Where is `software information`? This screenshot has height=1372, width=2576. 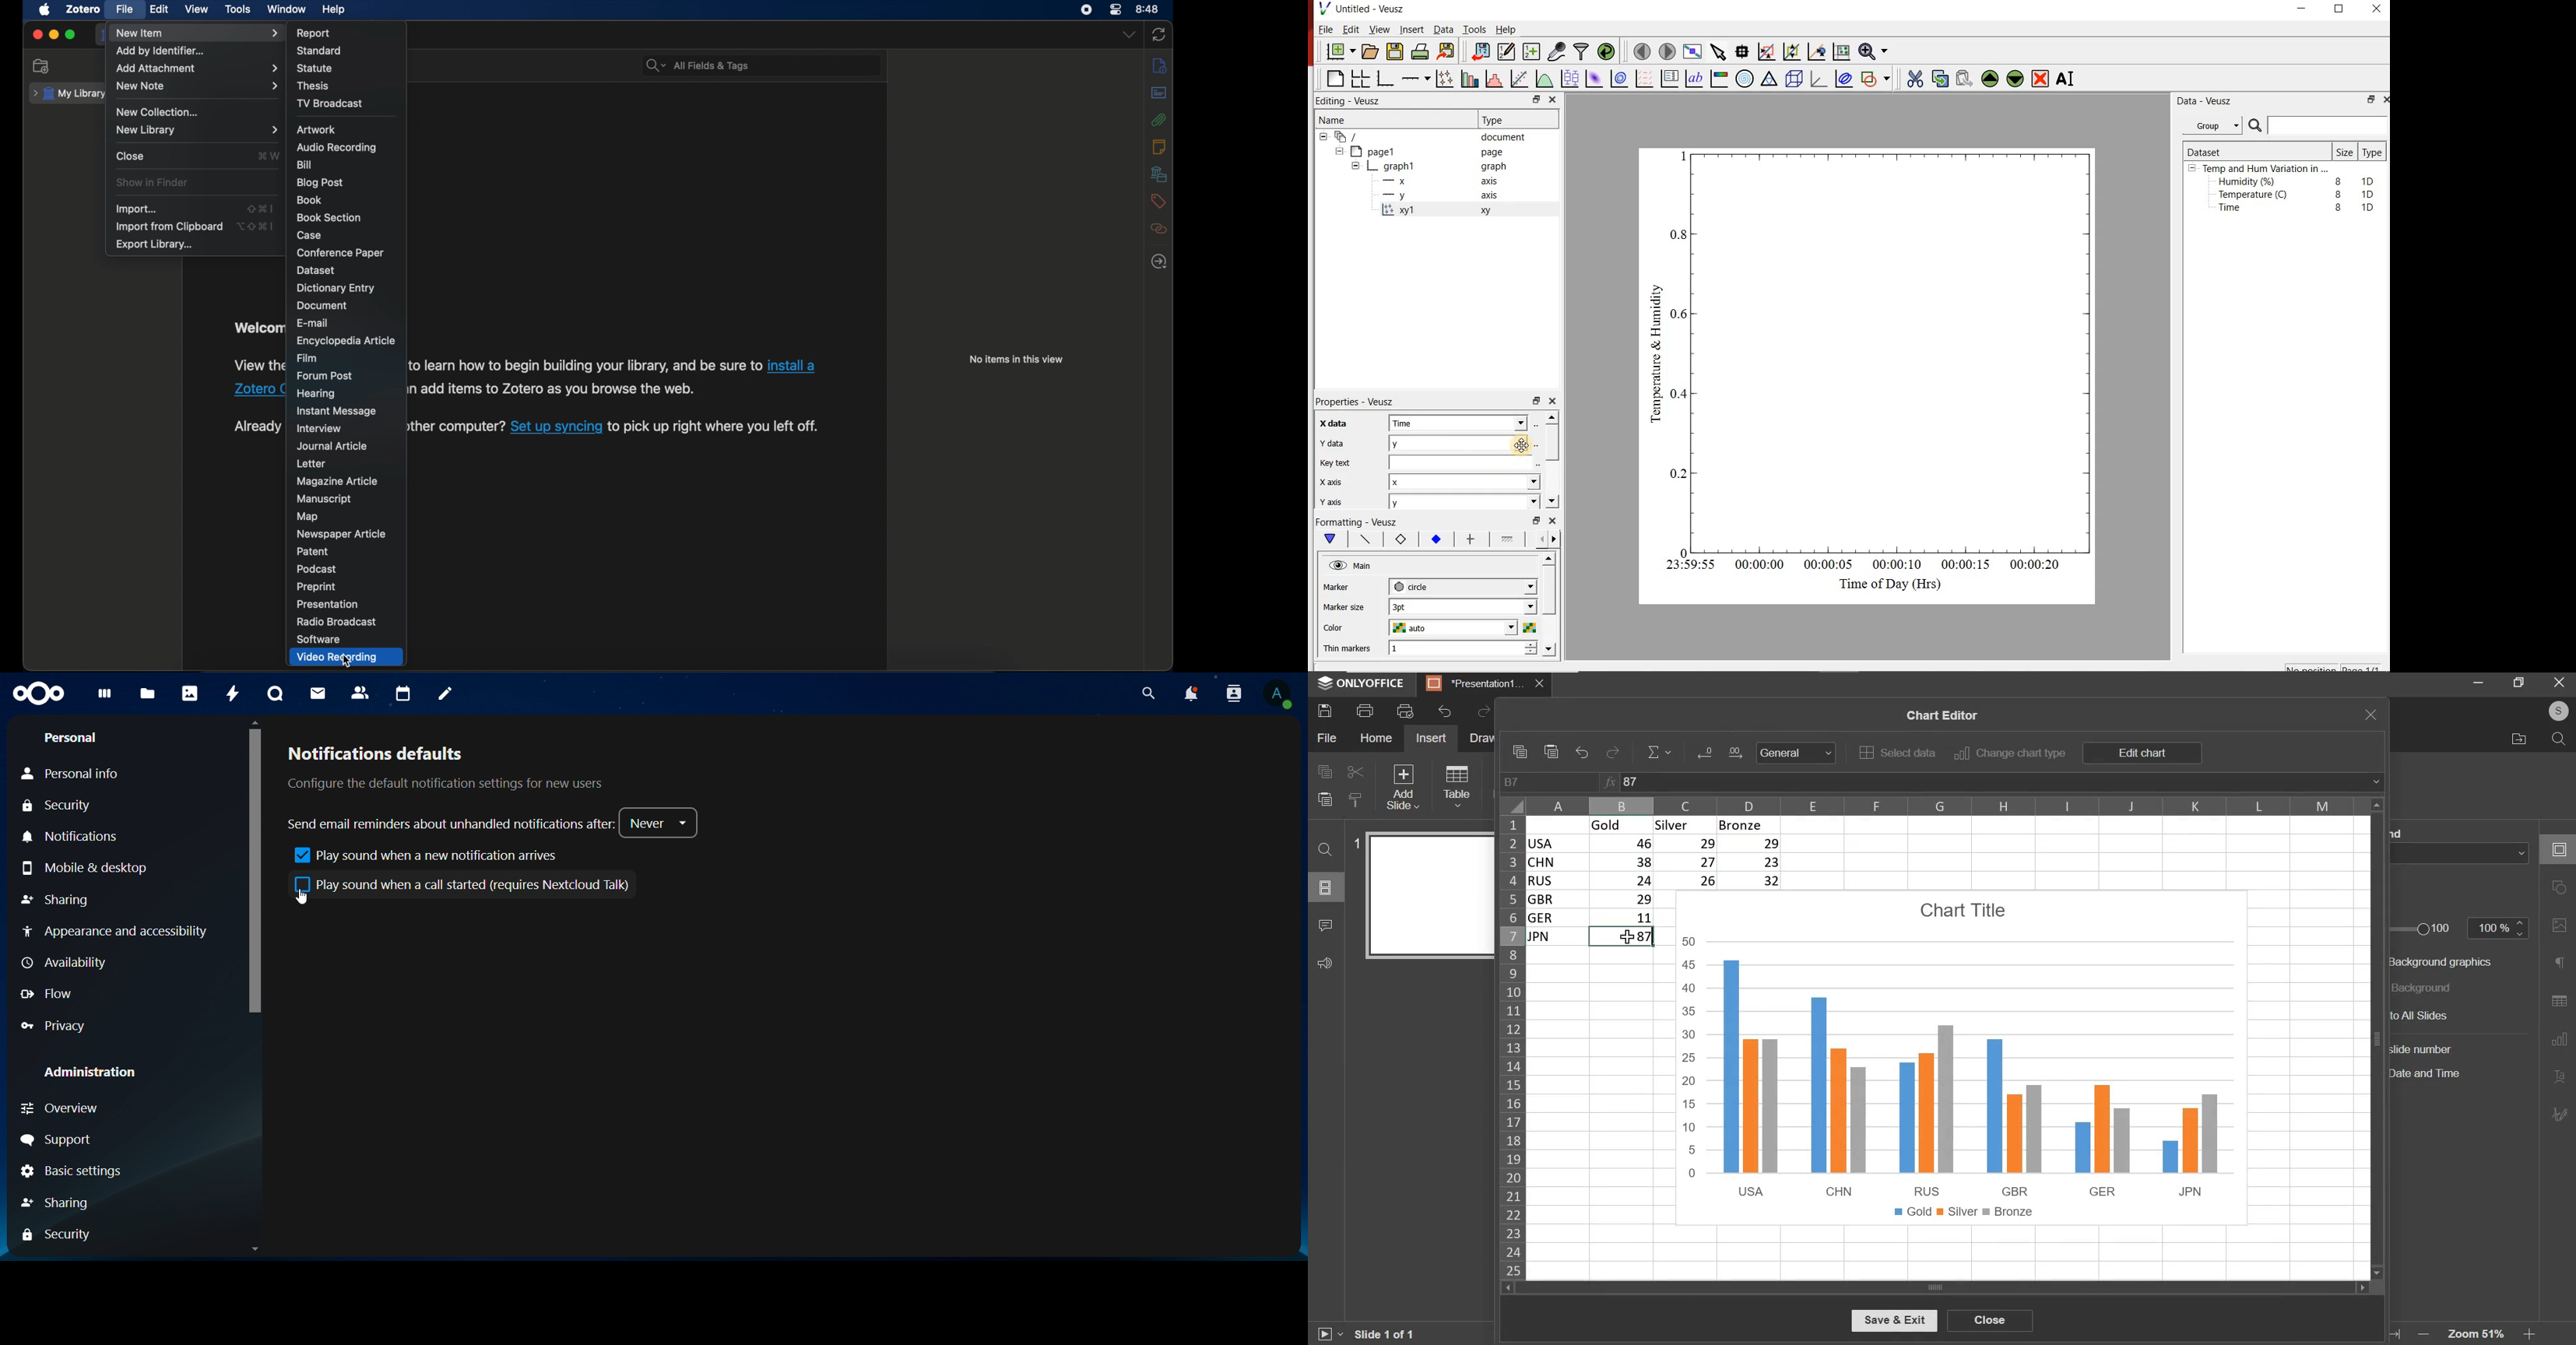 software information is located at coordinates (457, 427).